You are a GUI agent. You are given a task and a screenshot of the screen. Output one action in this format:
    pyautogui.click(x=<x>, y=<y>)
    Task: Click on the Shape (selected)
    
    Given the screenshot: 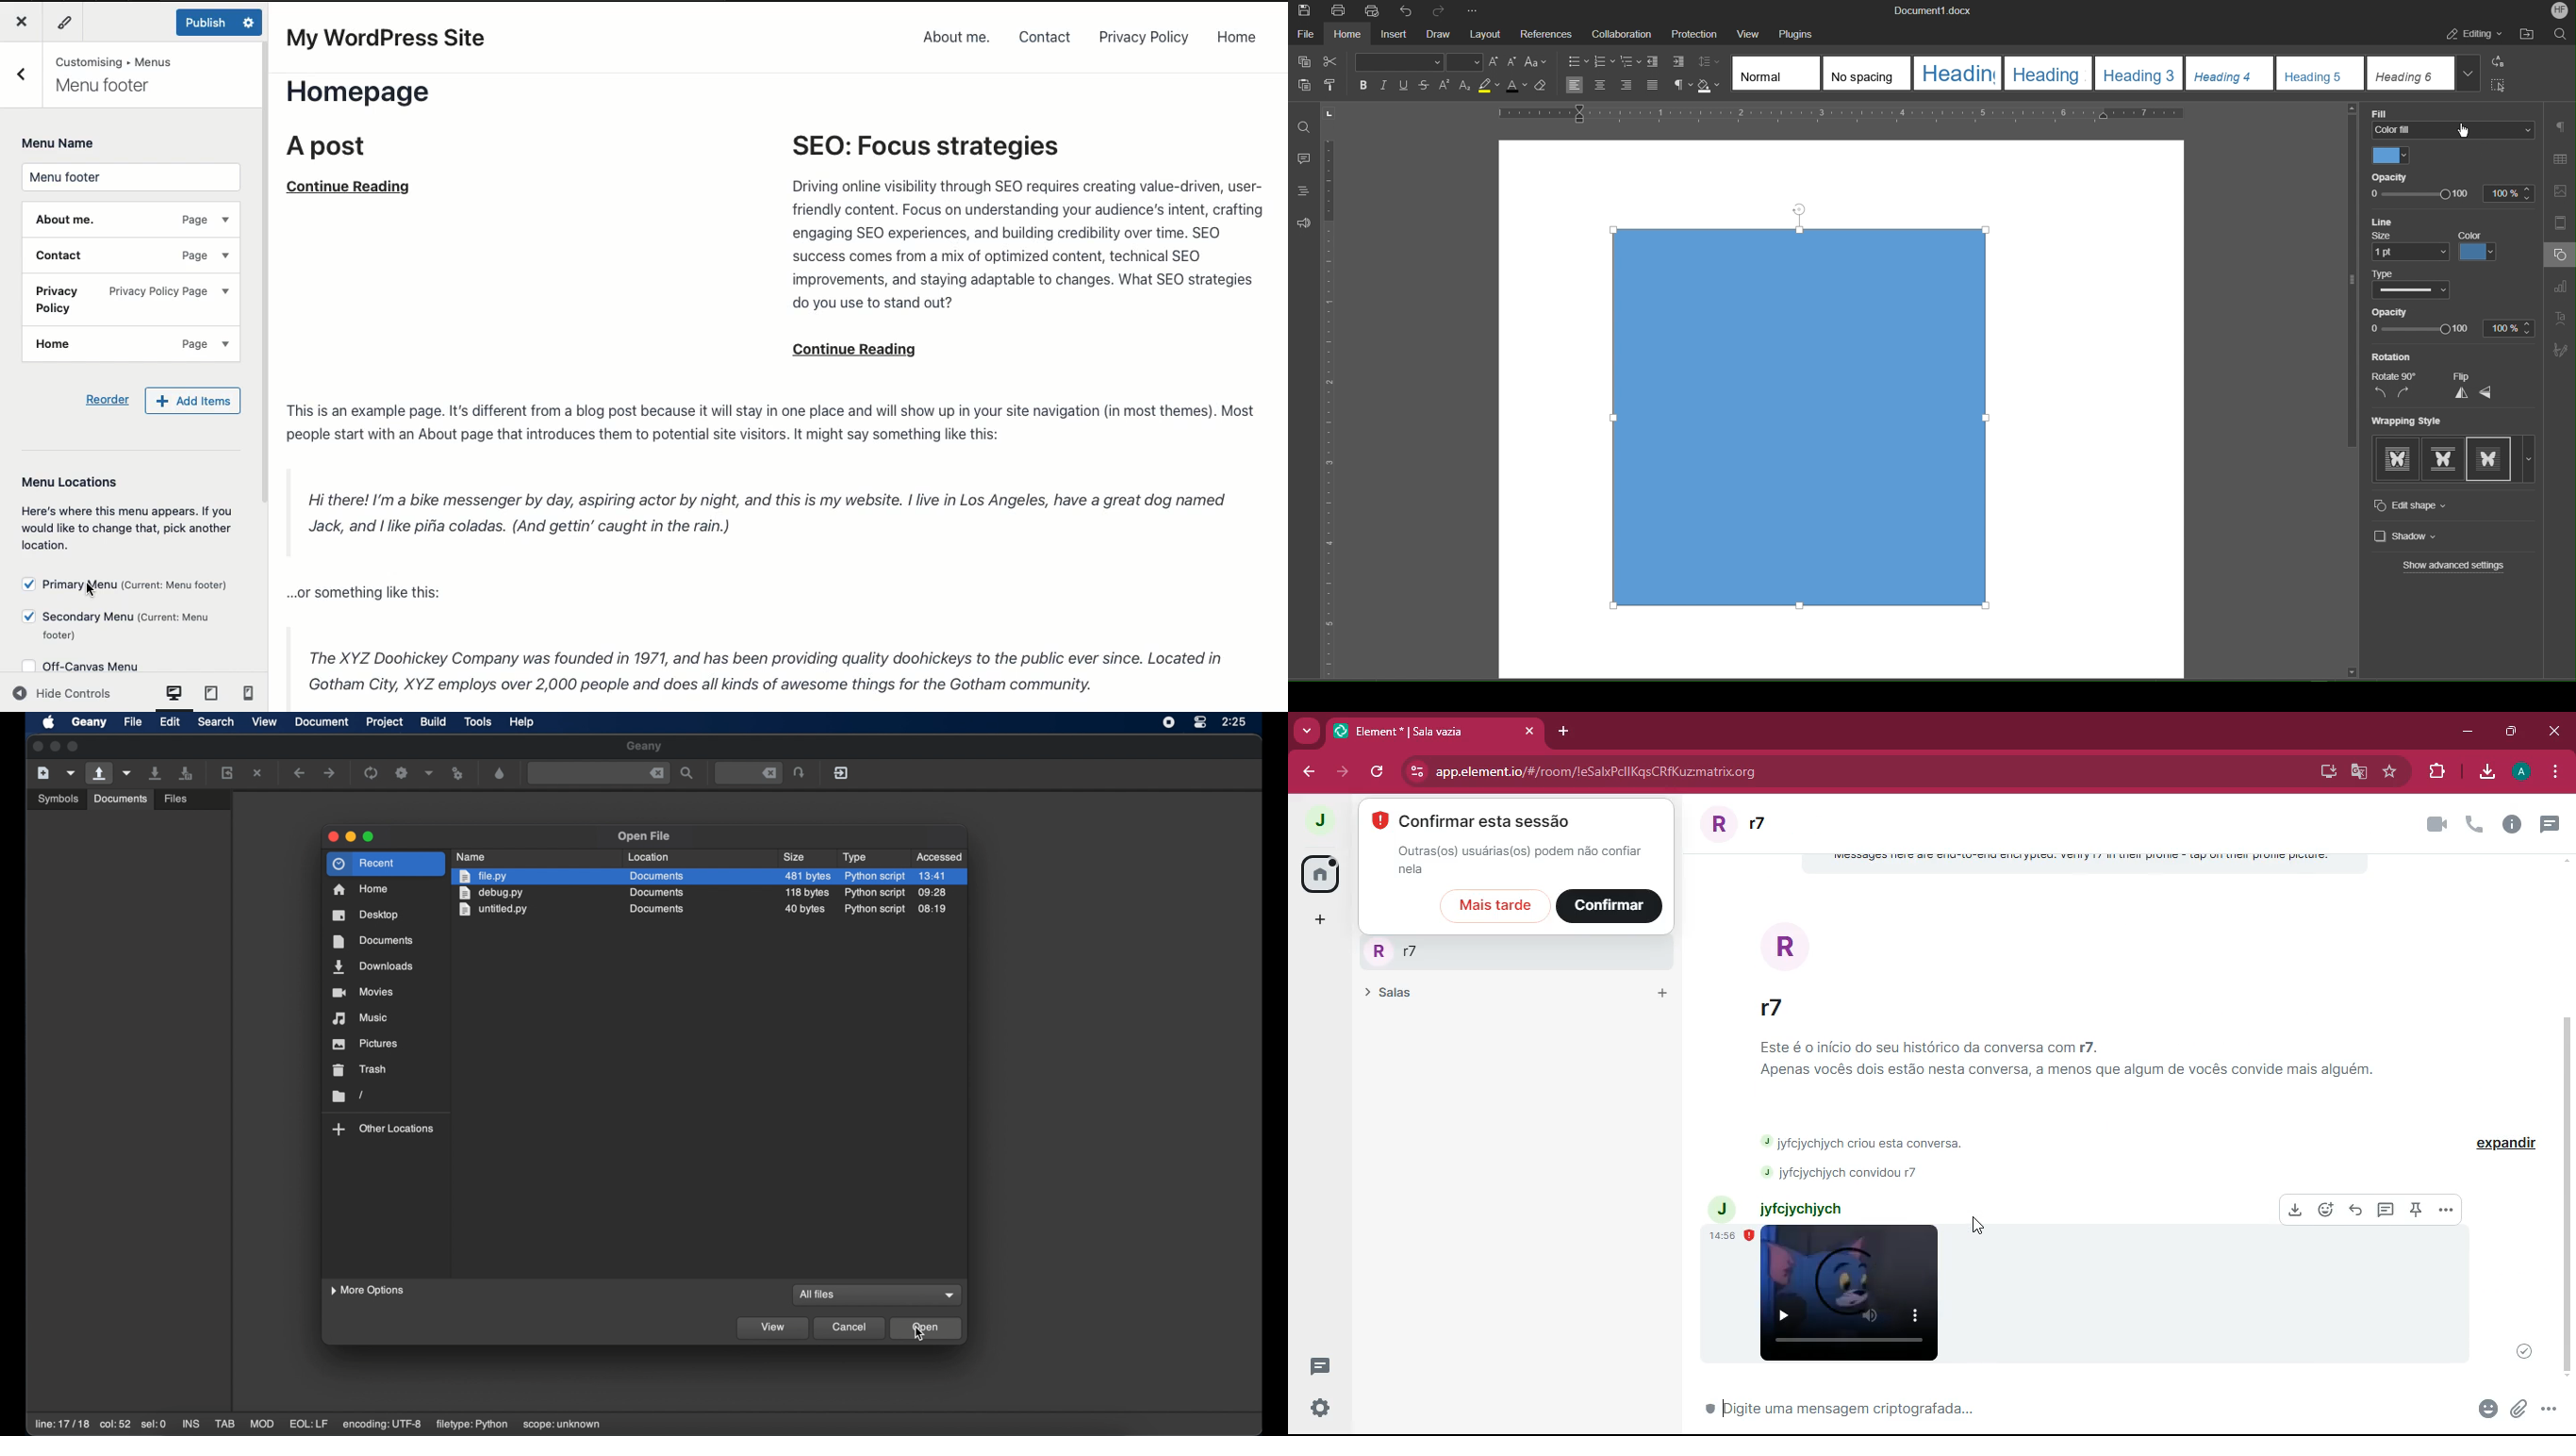 What is the action you would take?
    pyautogui.click(x=1806, y=403)
    